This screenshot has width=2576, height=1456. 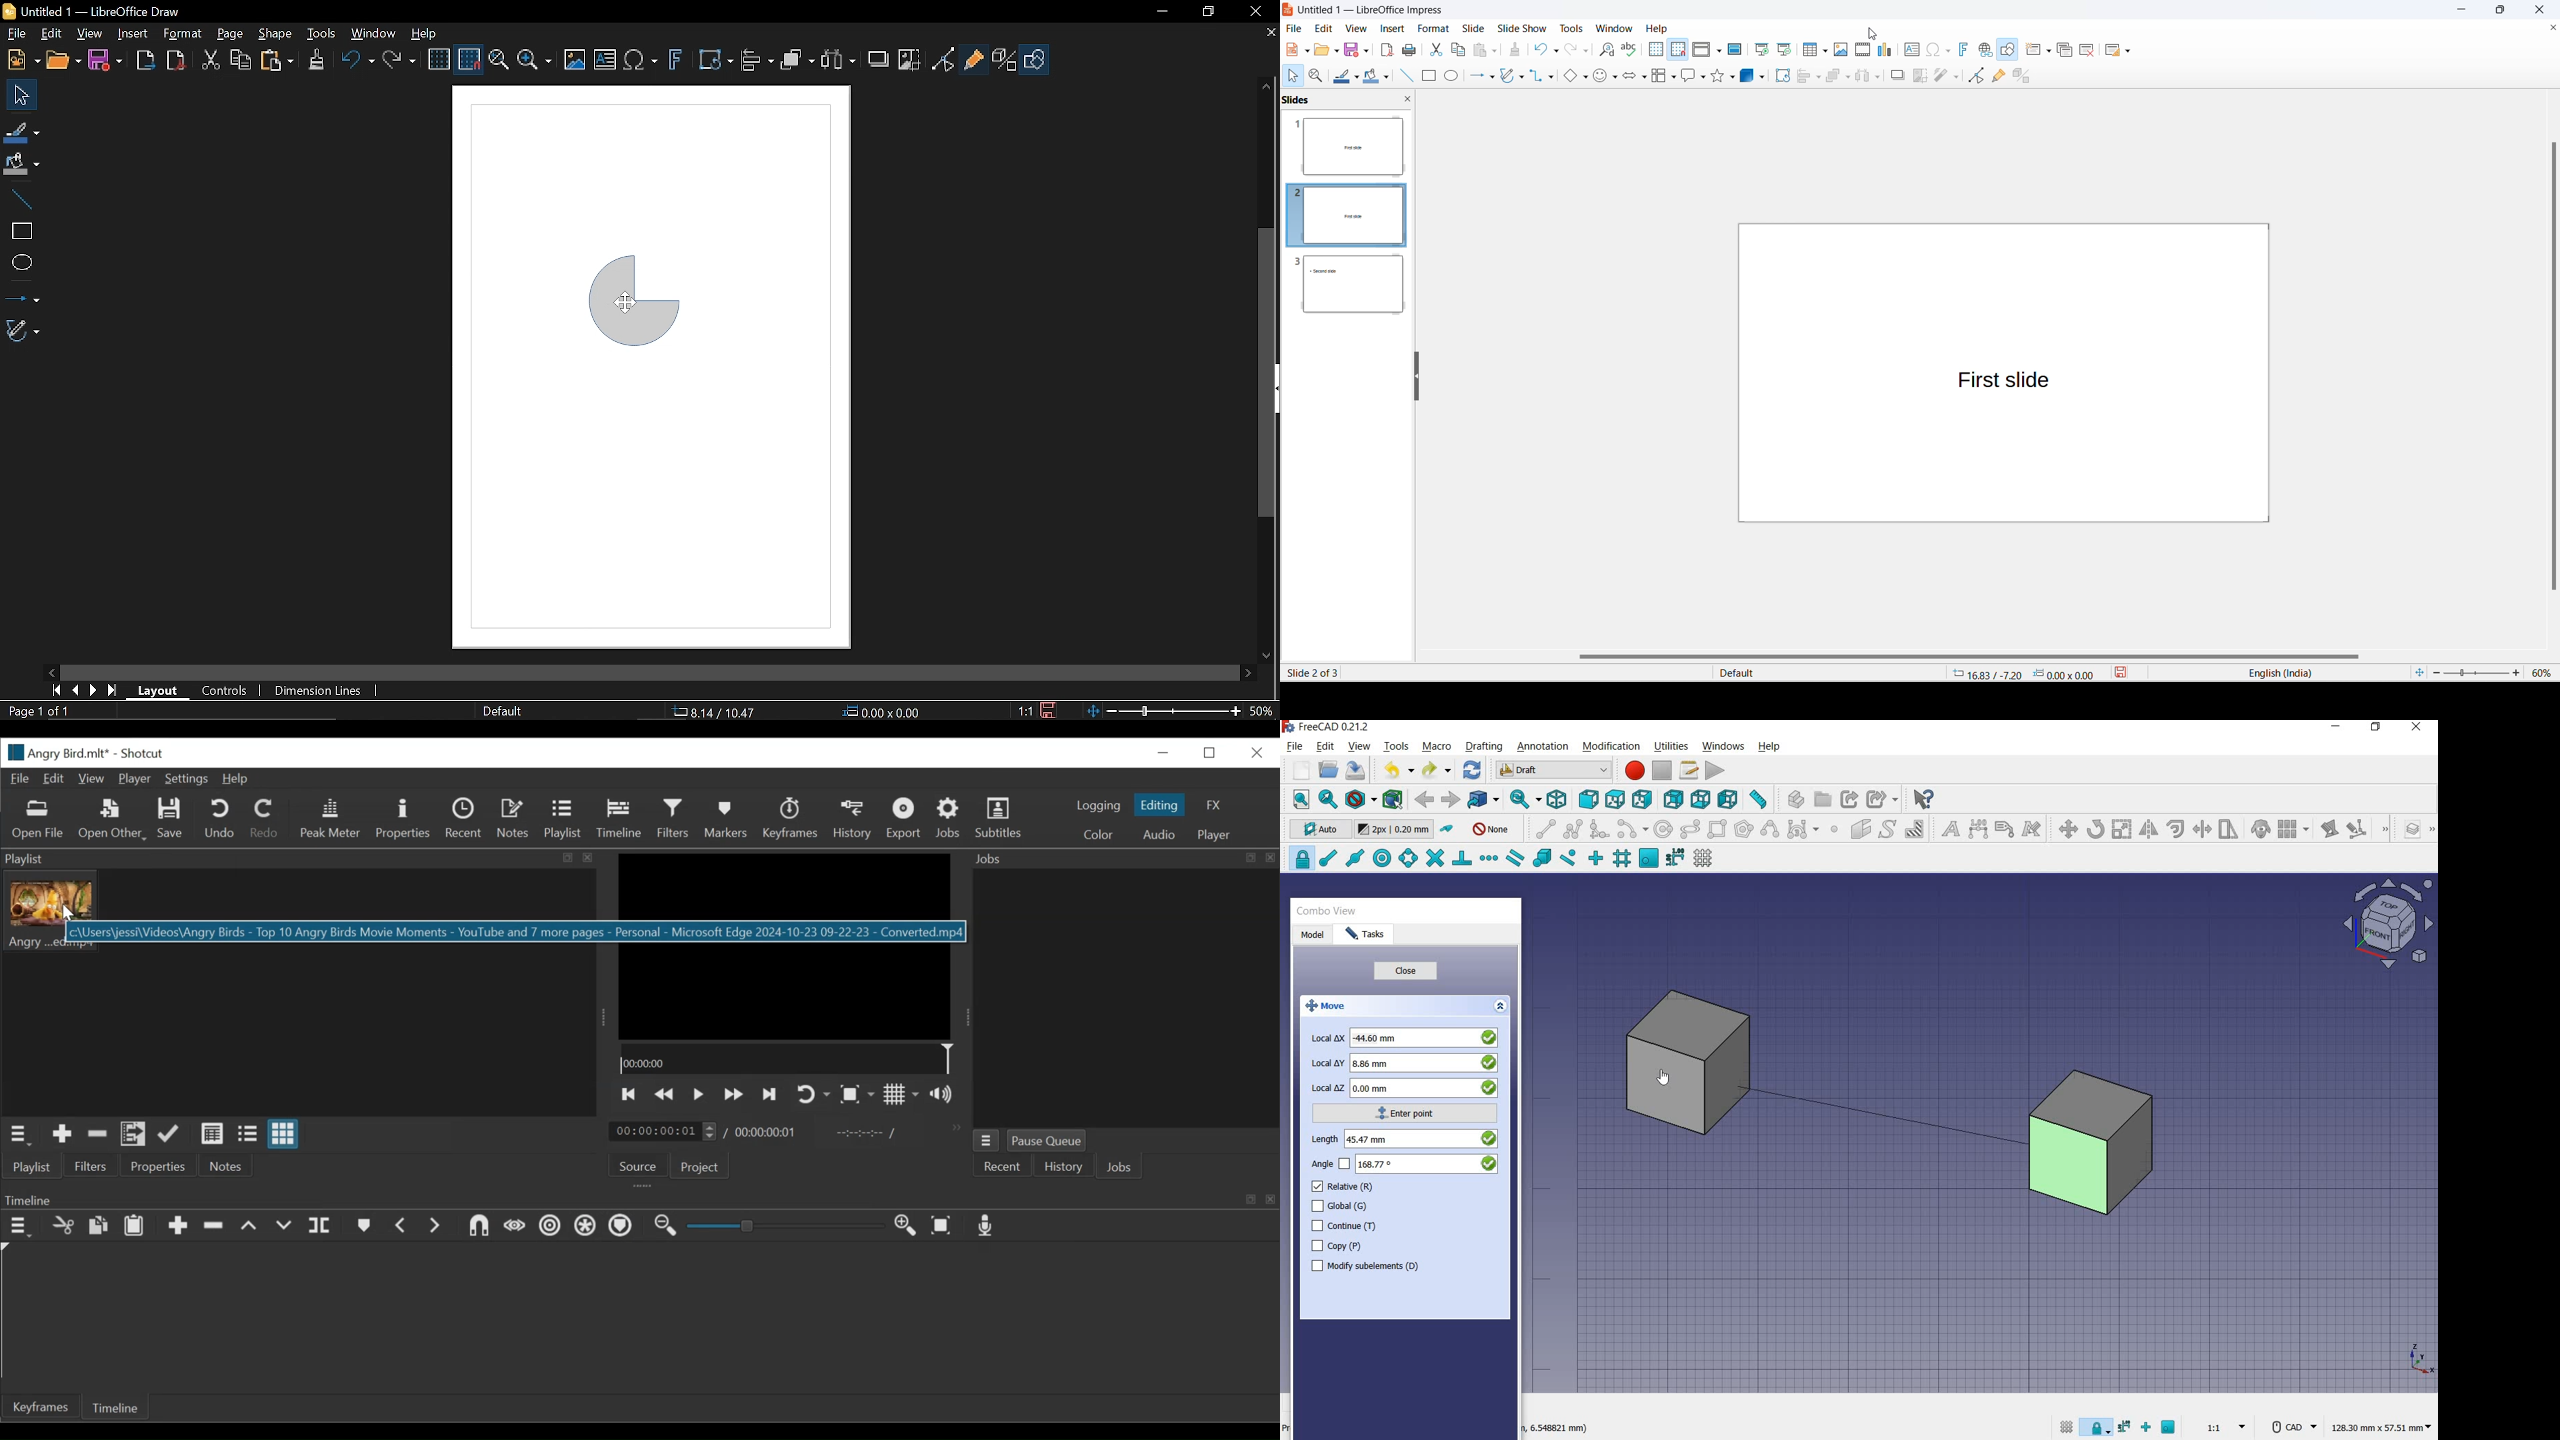 What do you see at coordinates (1937, 49) in the screenshot?
I see `insert special characters` at bounding box center [1937, 49].